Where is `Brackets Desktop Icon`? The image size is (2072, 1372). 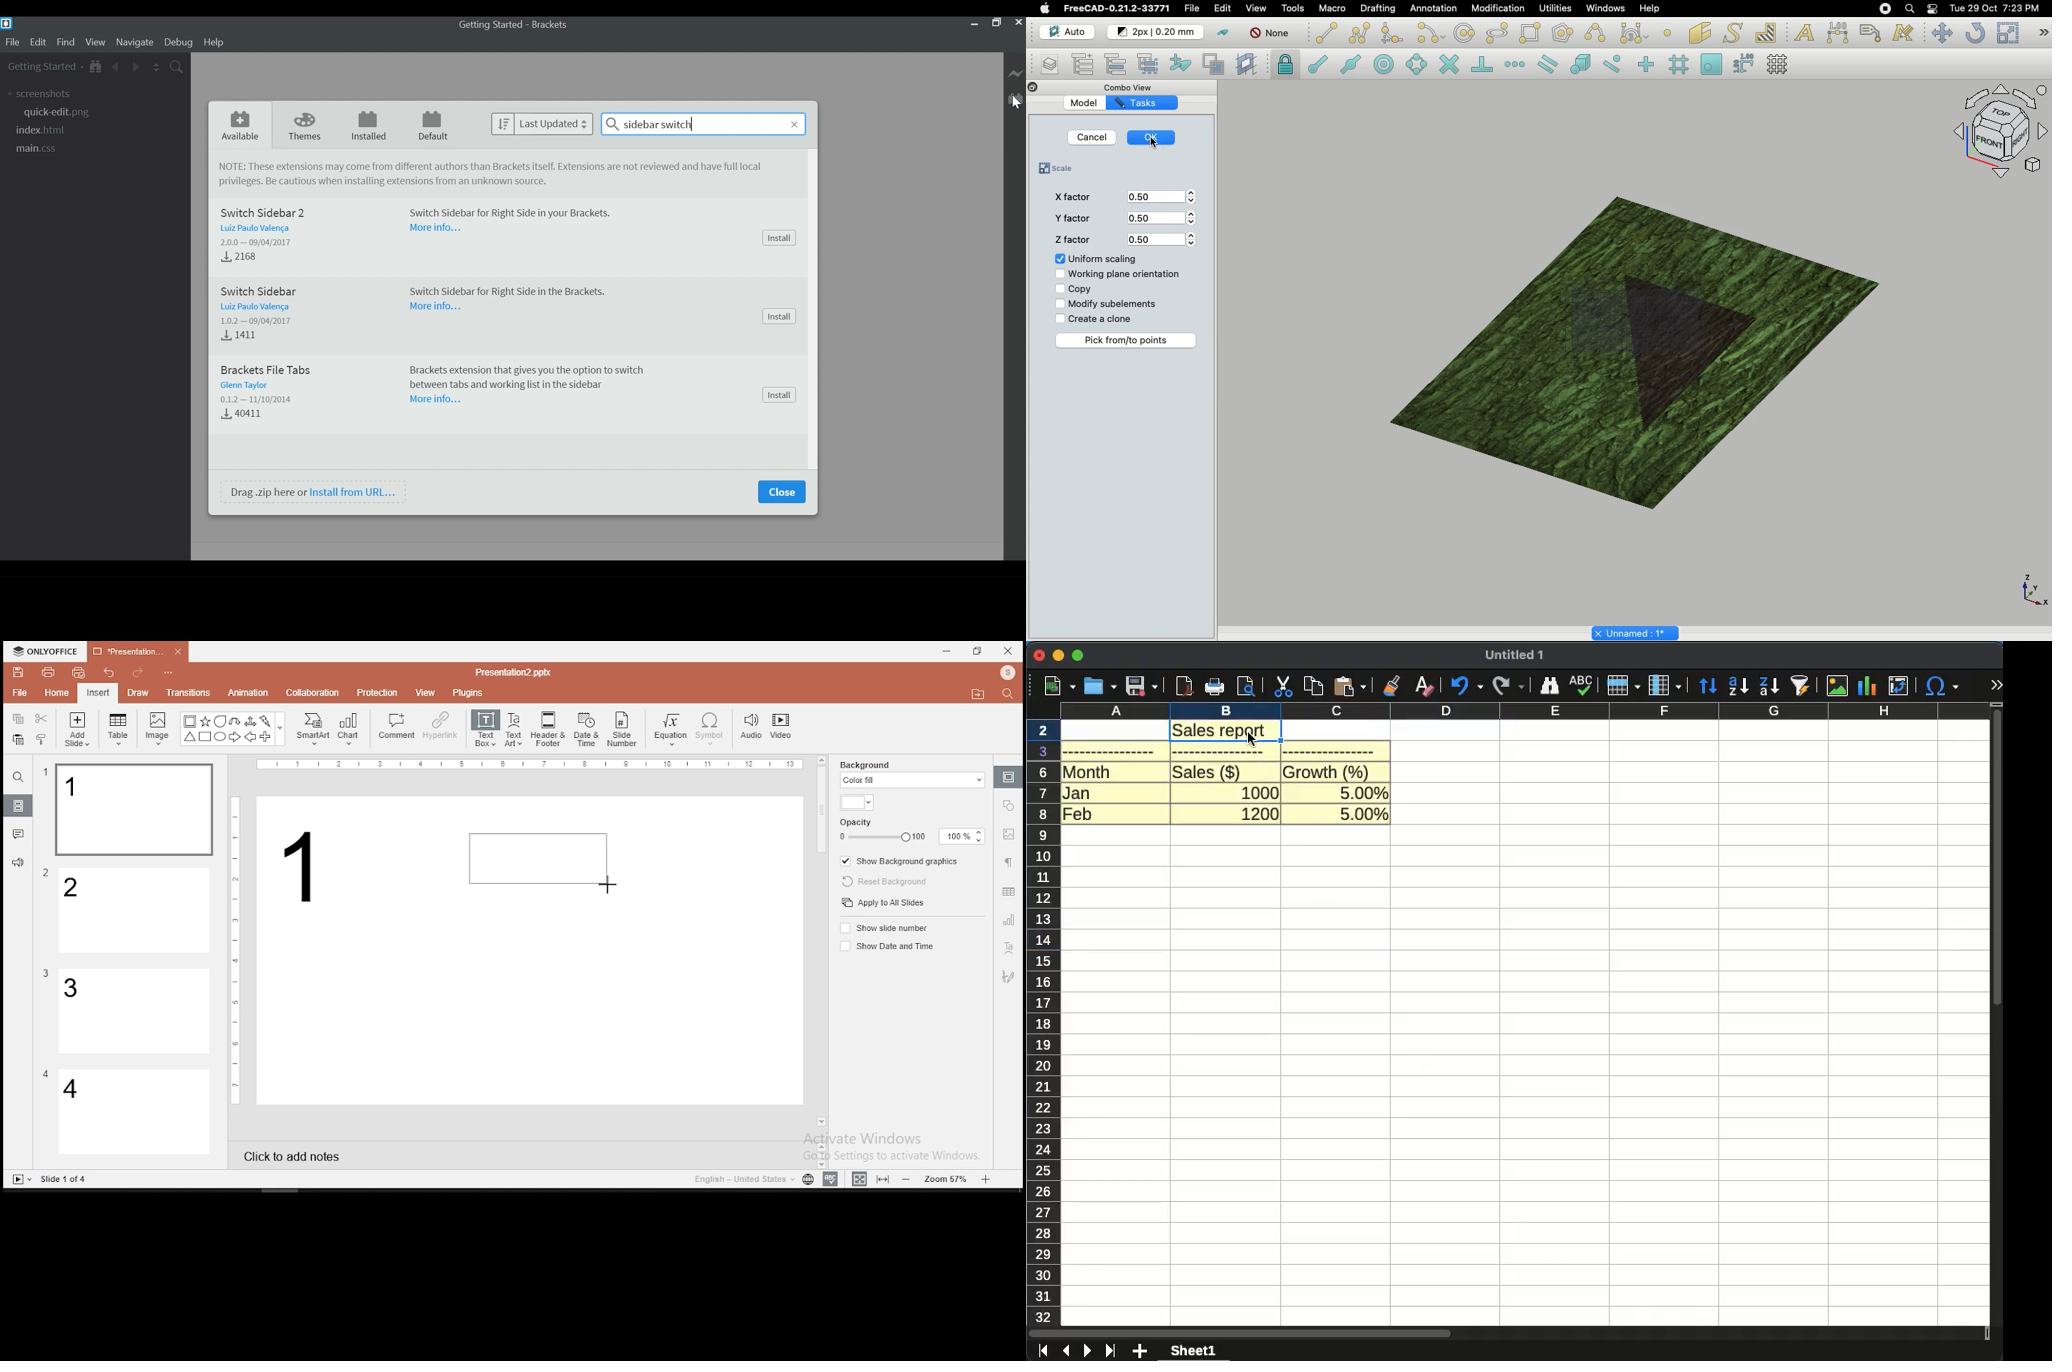
Brackets Desktop Icon is located at coordinates (6, 23).